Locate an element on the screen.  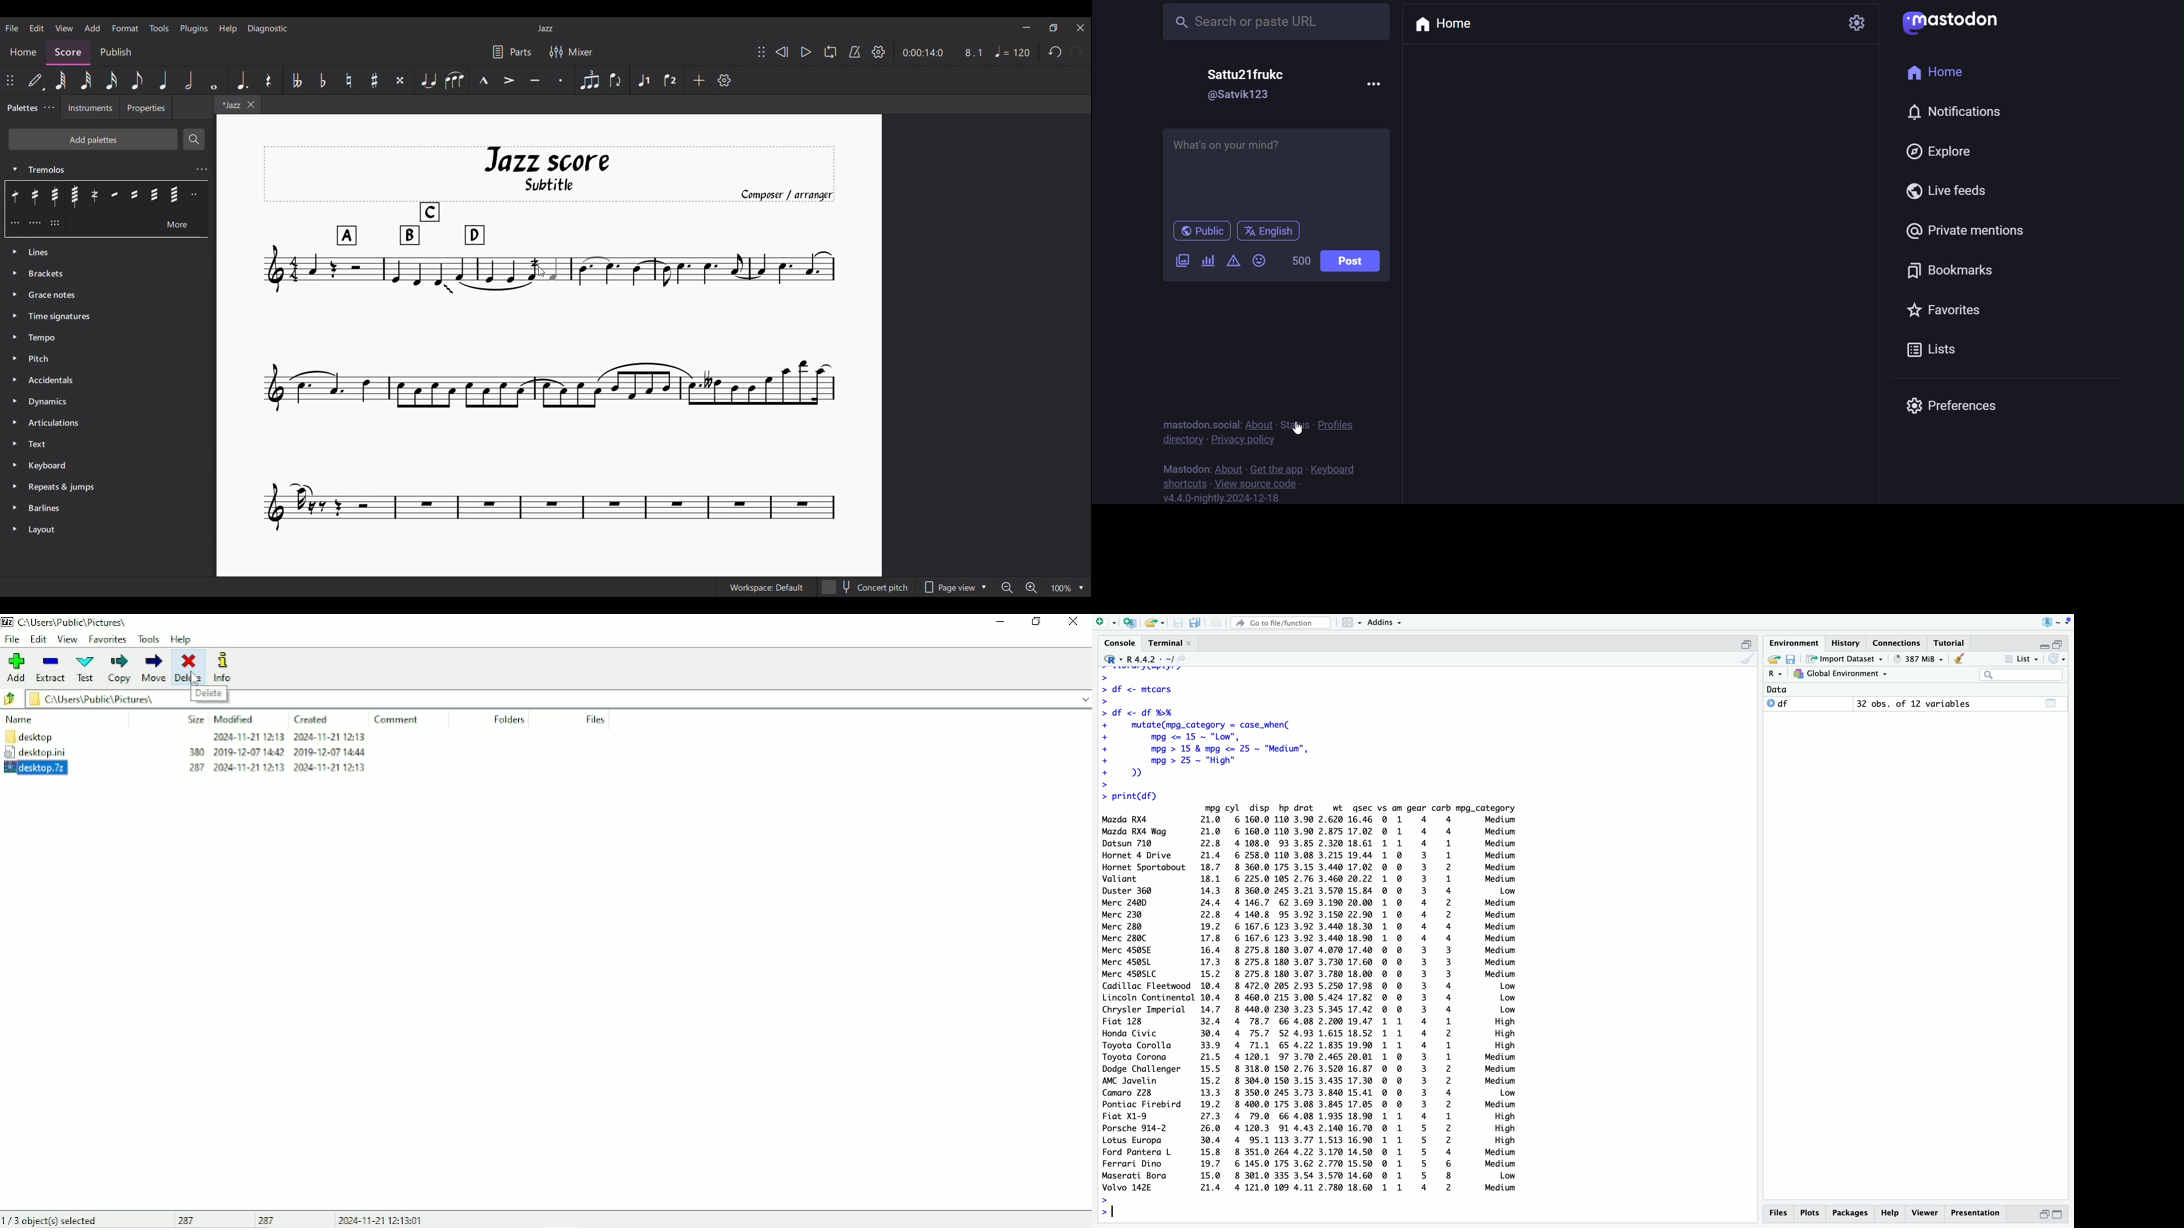
Zoom out is located at coordinates (1007, 588).